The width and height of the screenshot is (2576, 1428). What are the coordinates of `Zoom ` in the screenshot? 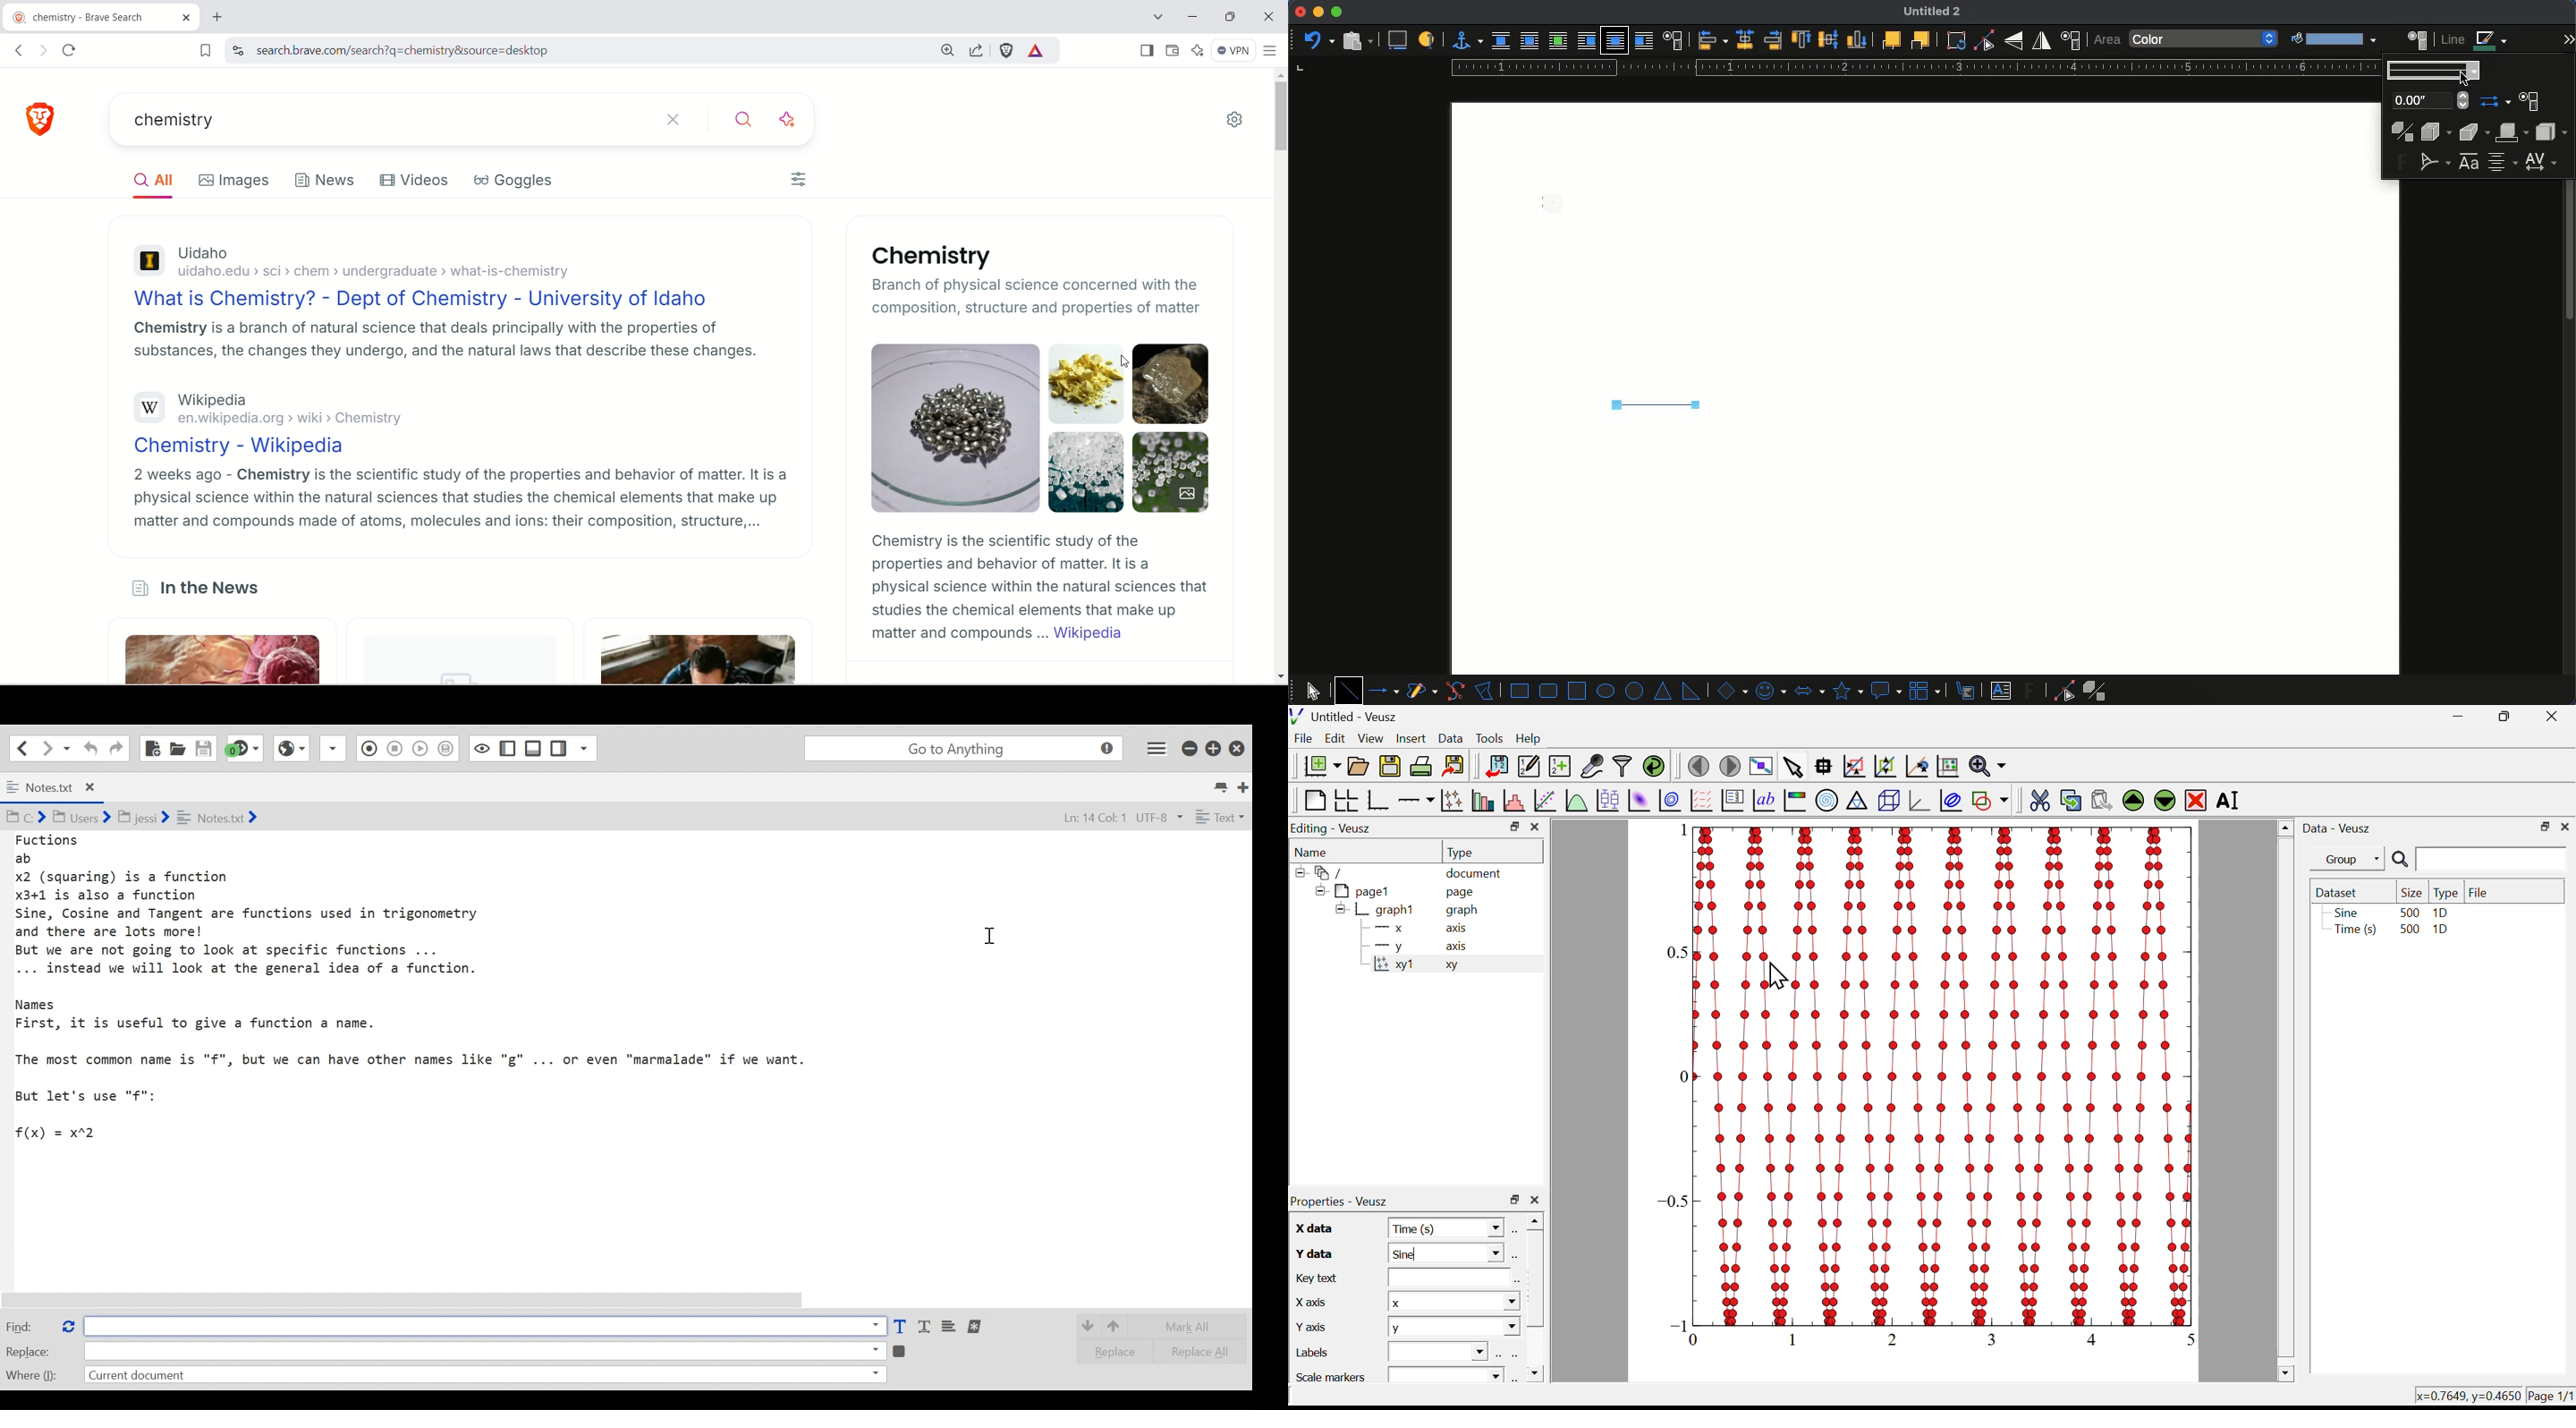 It's located at (945, 50).